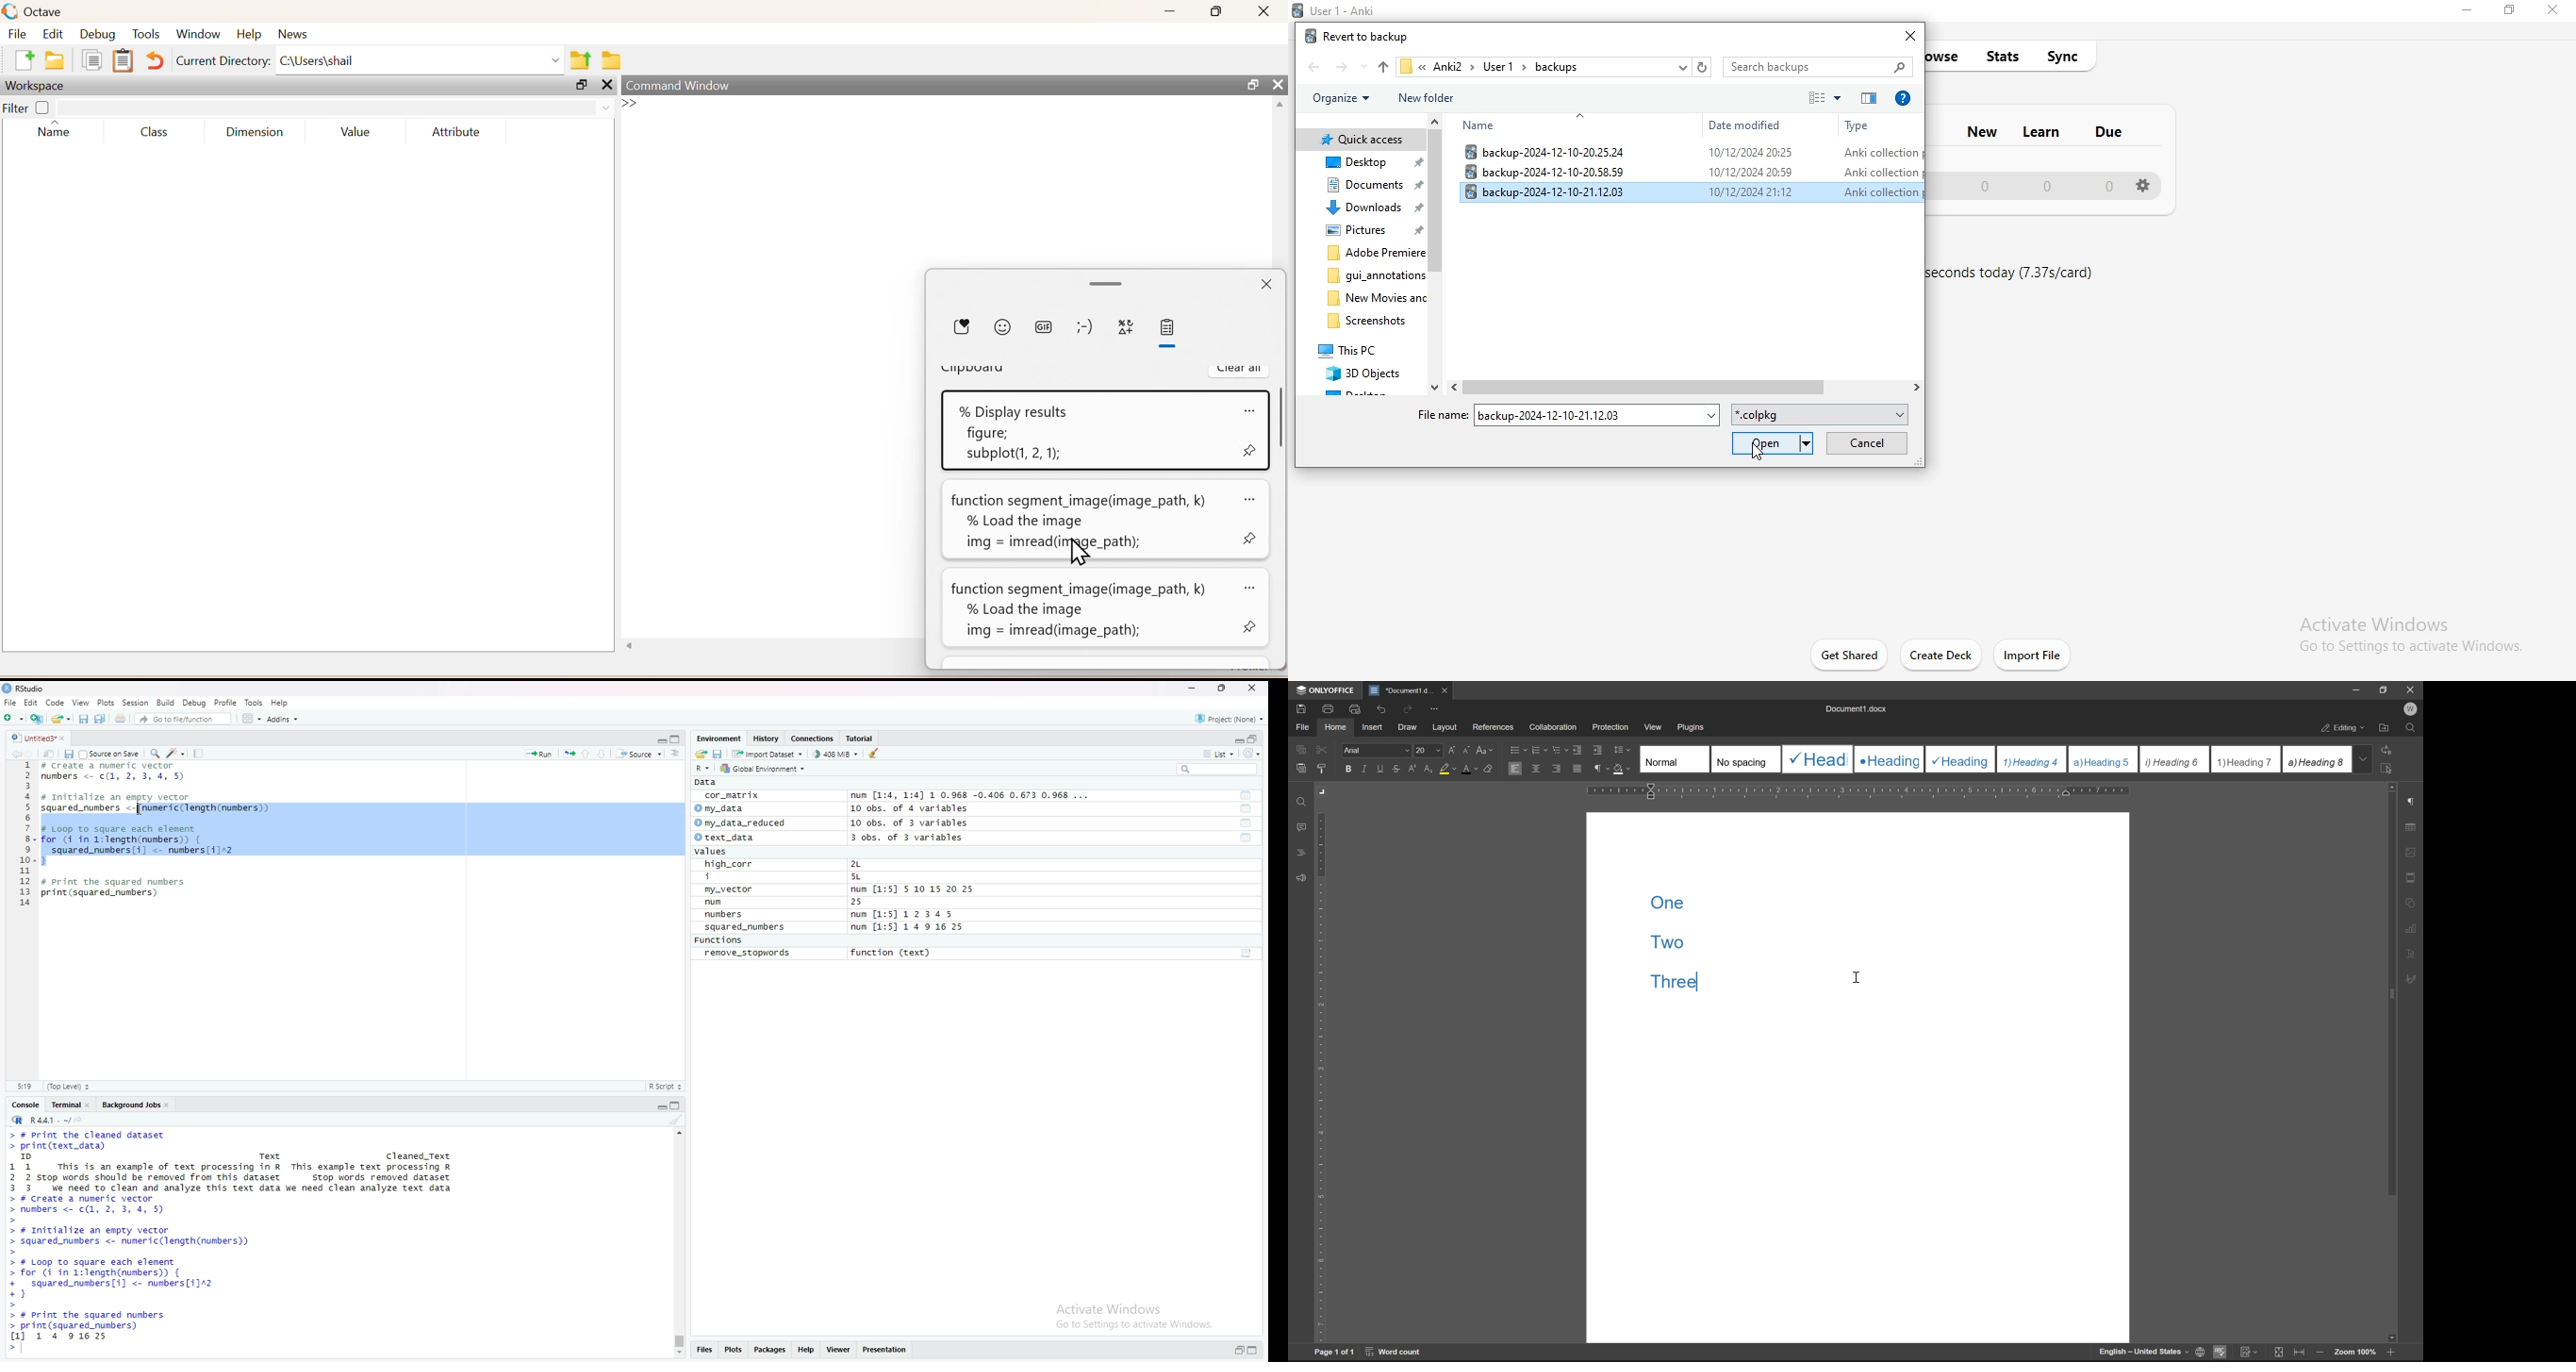 This screenshot has width=2576, height=1372. Describe the element at coordinates (748, 953) in the screenshot. I see `remove_stopwords` at that location.